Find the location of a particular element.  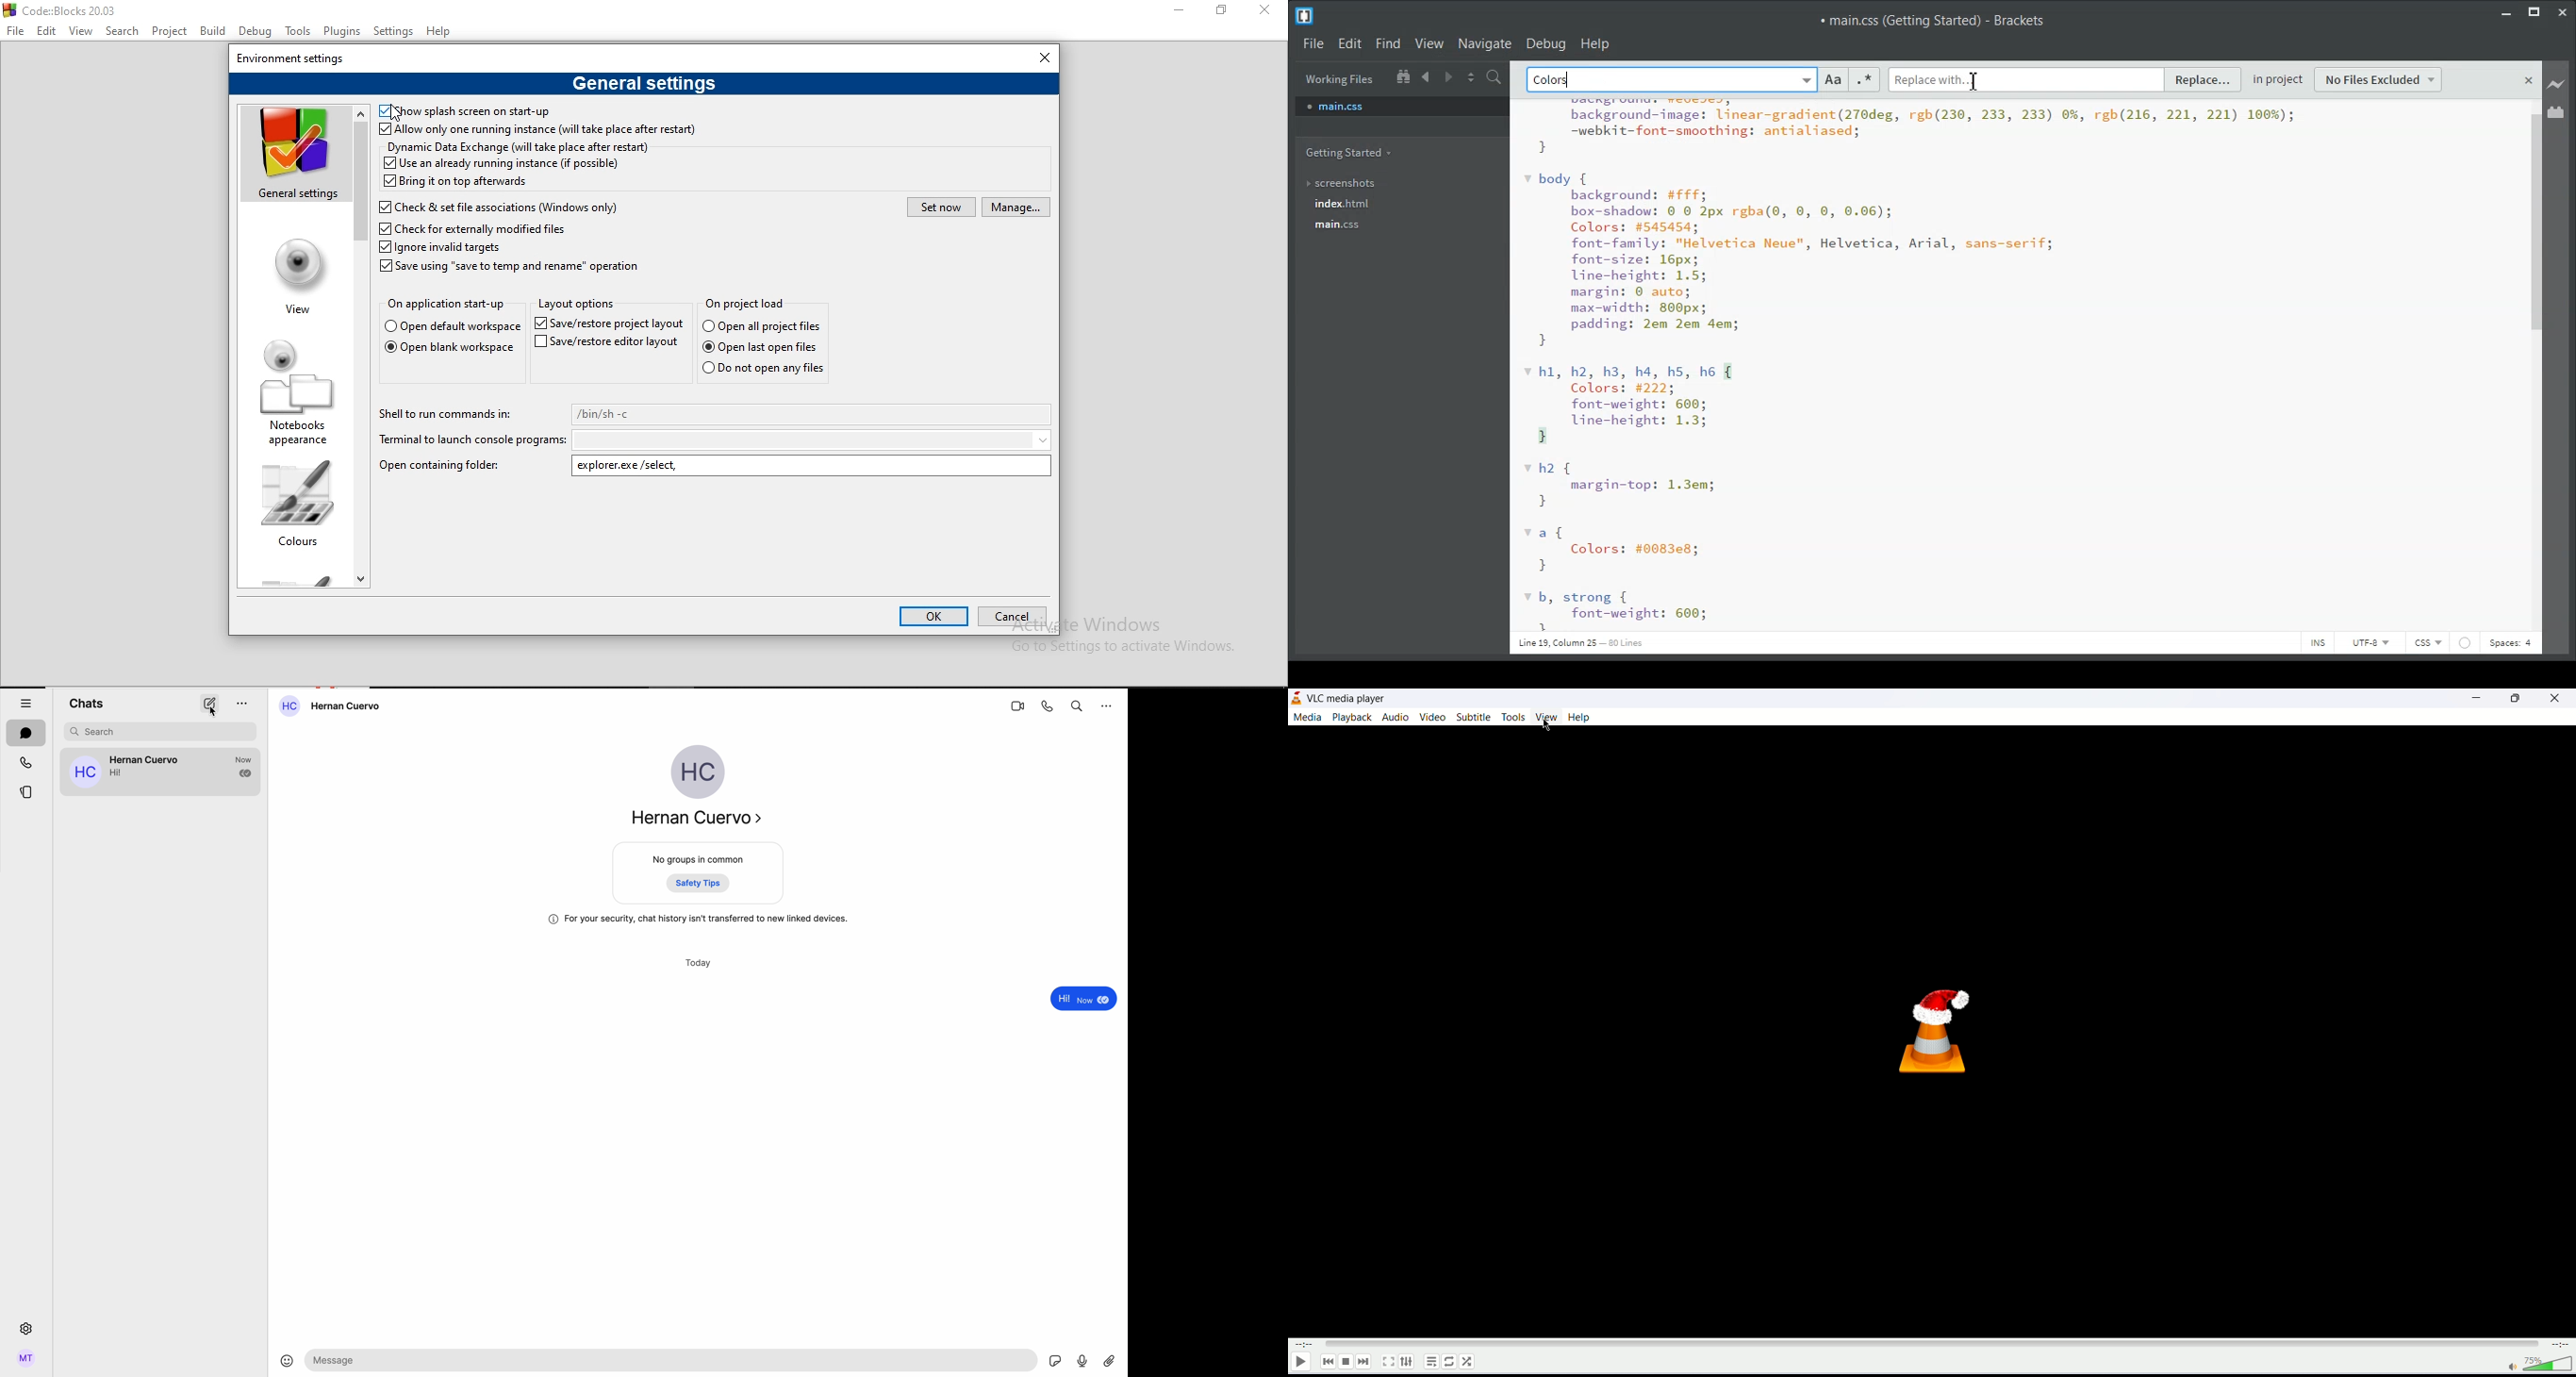

Open last open files is located at coordinates (763, 346).